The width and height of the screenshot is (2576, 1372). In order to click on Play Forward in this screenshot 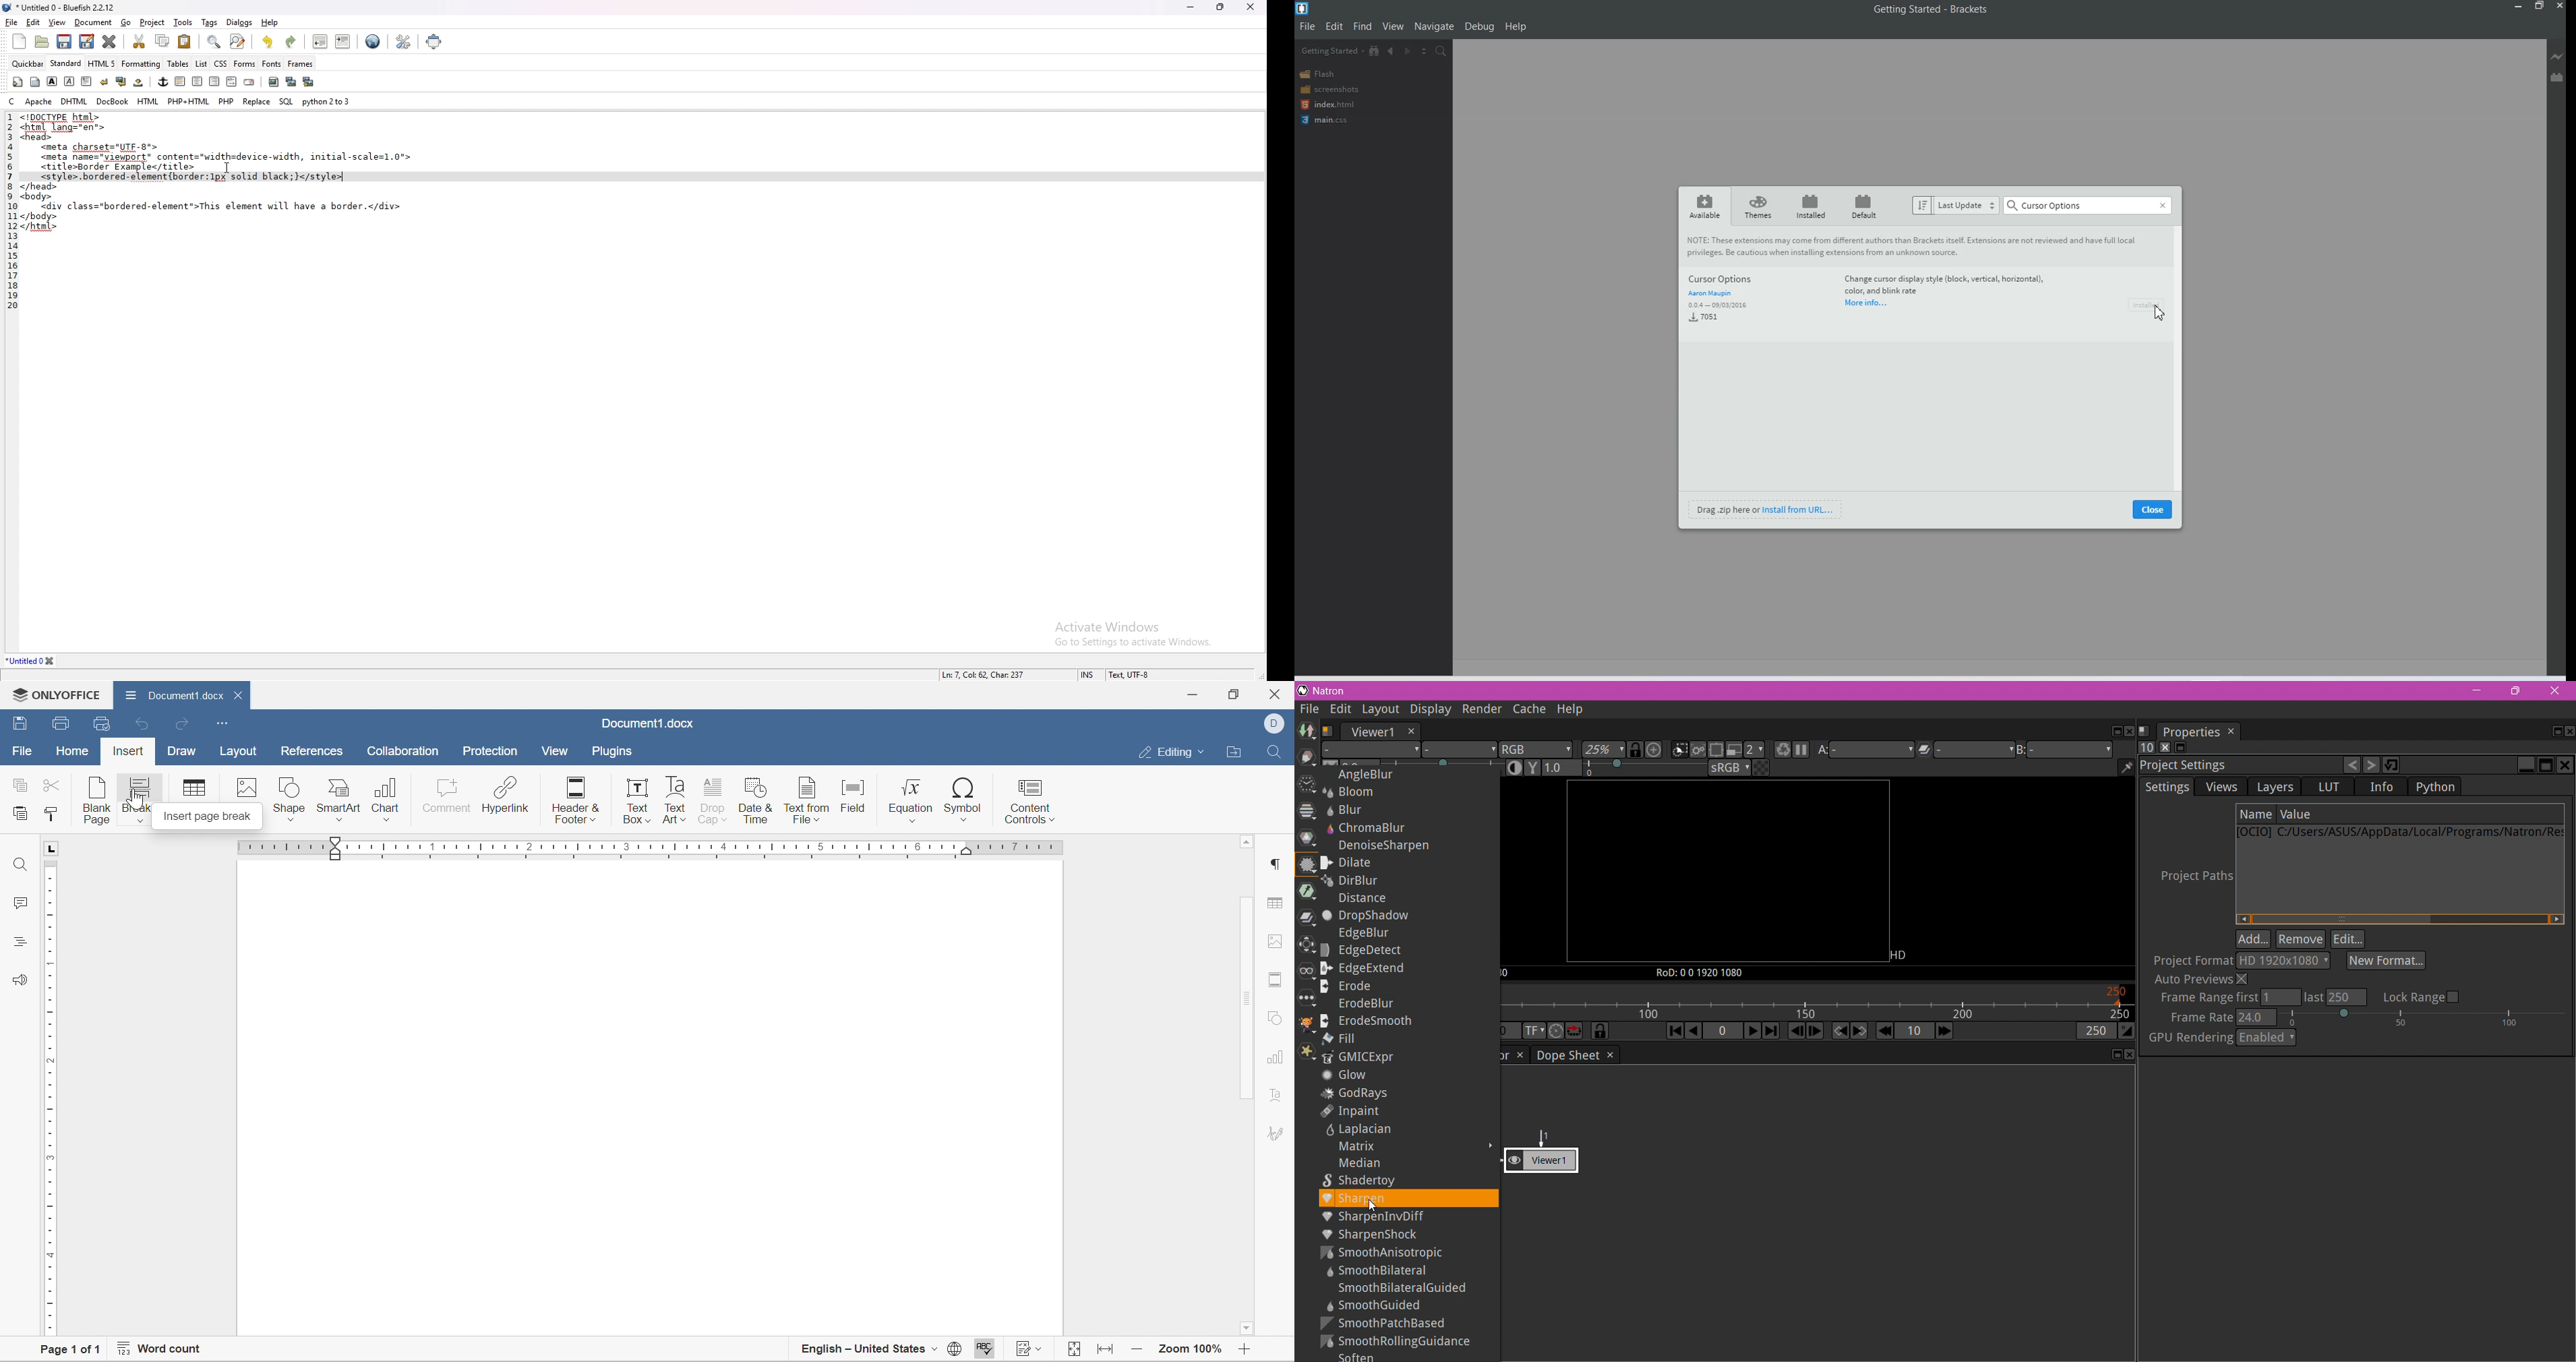, I will do `click(1751, 1030)`.